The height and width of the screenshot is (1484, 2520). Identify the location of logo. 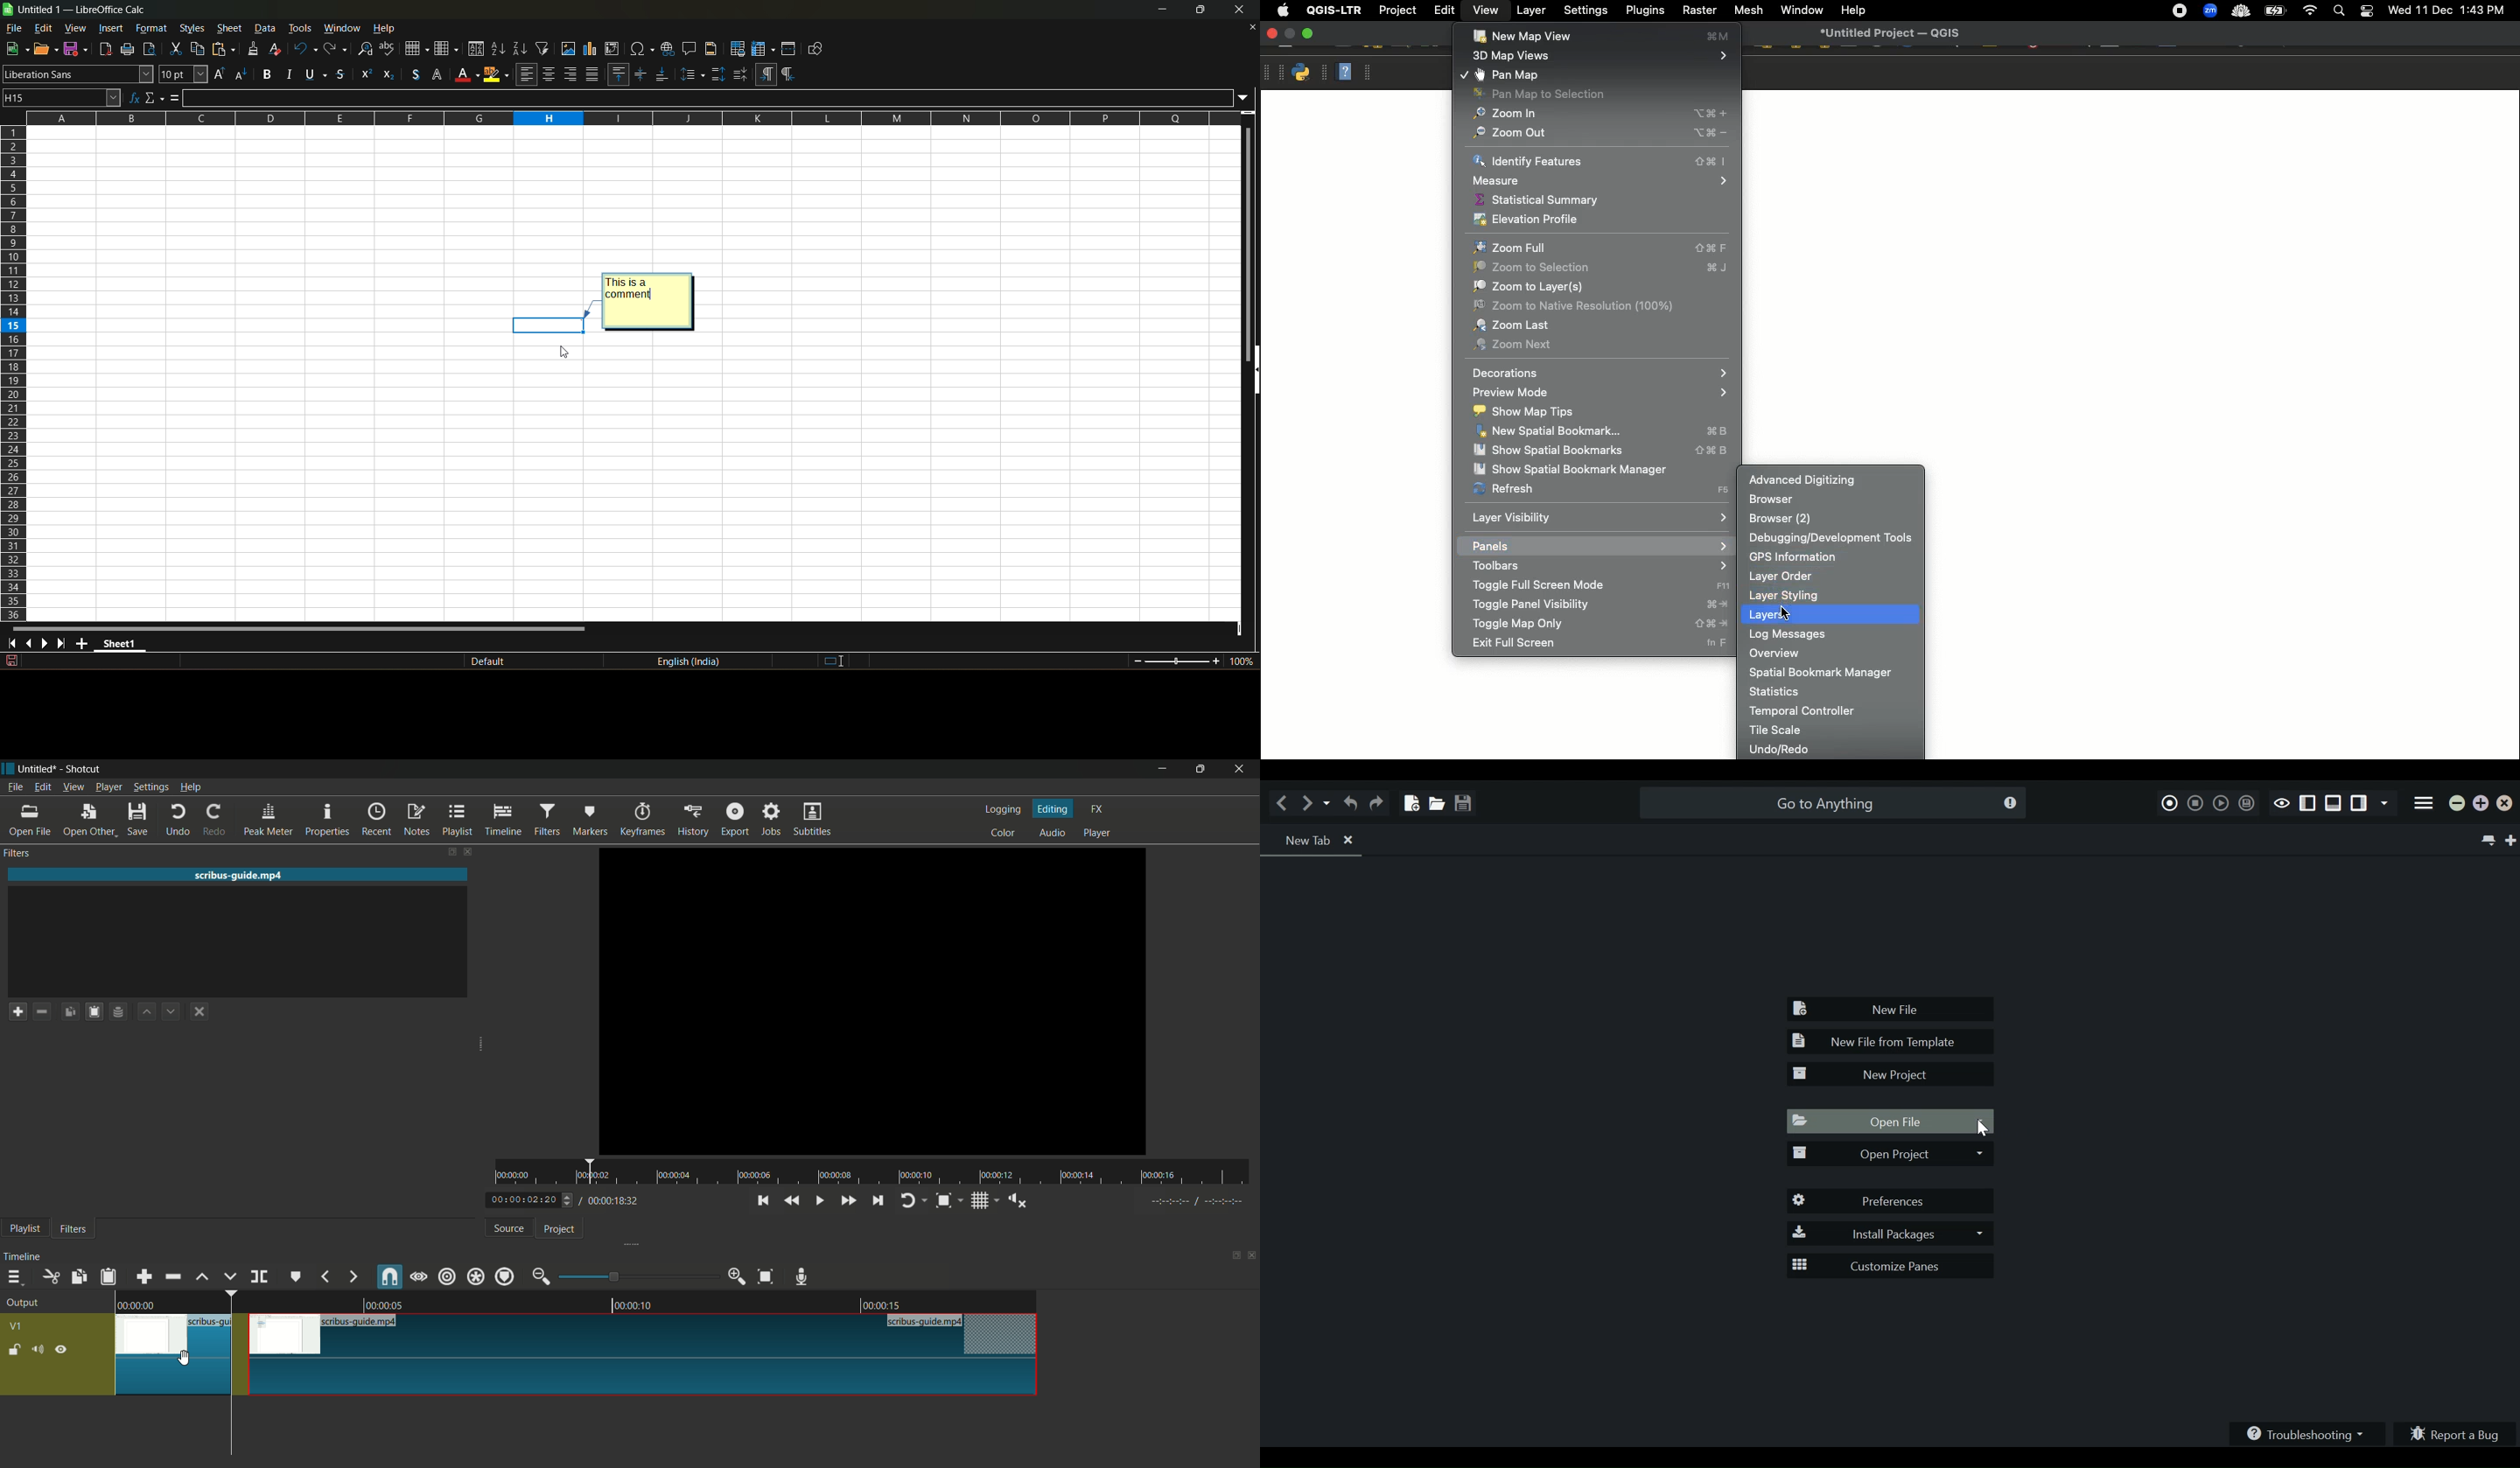
(9, 9).